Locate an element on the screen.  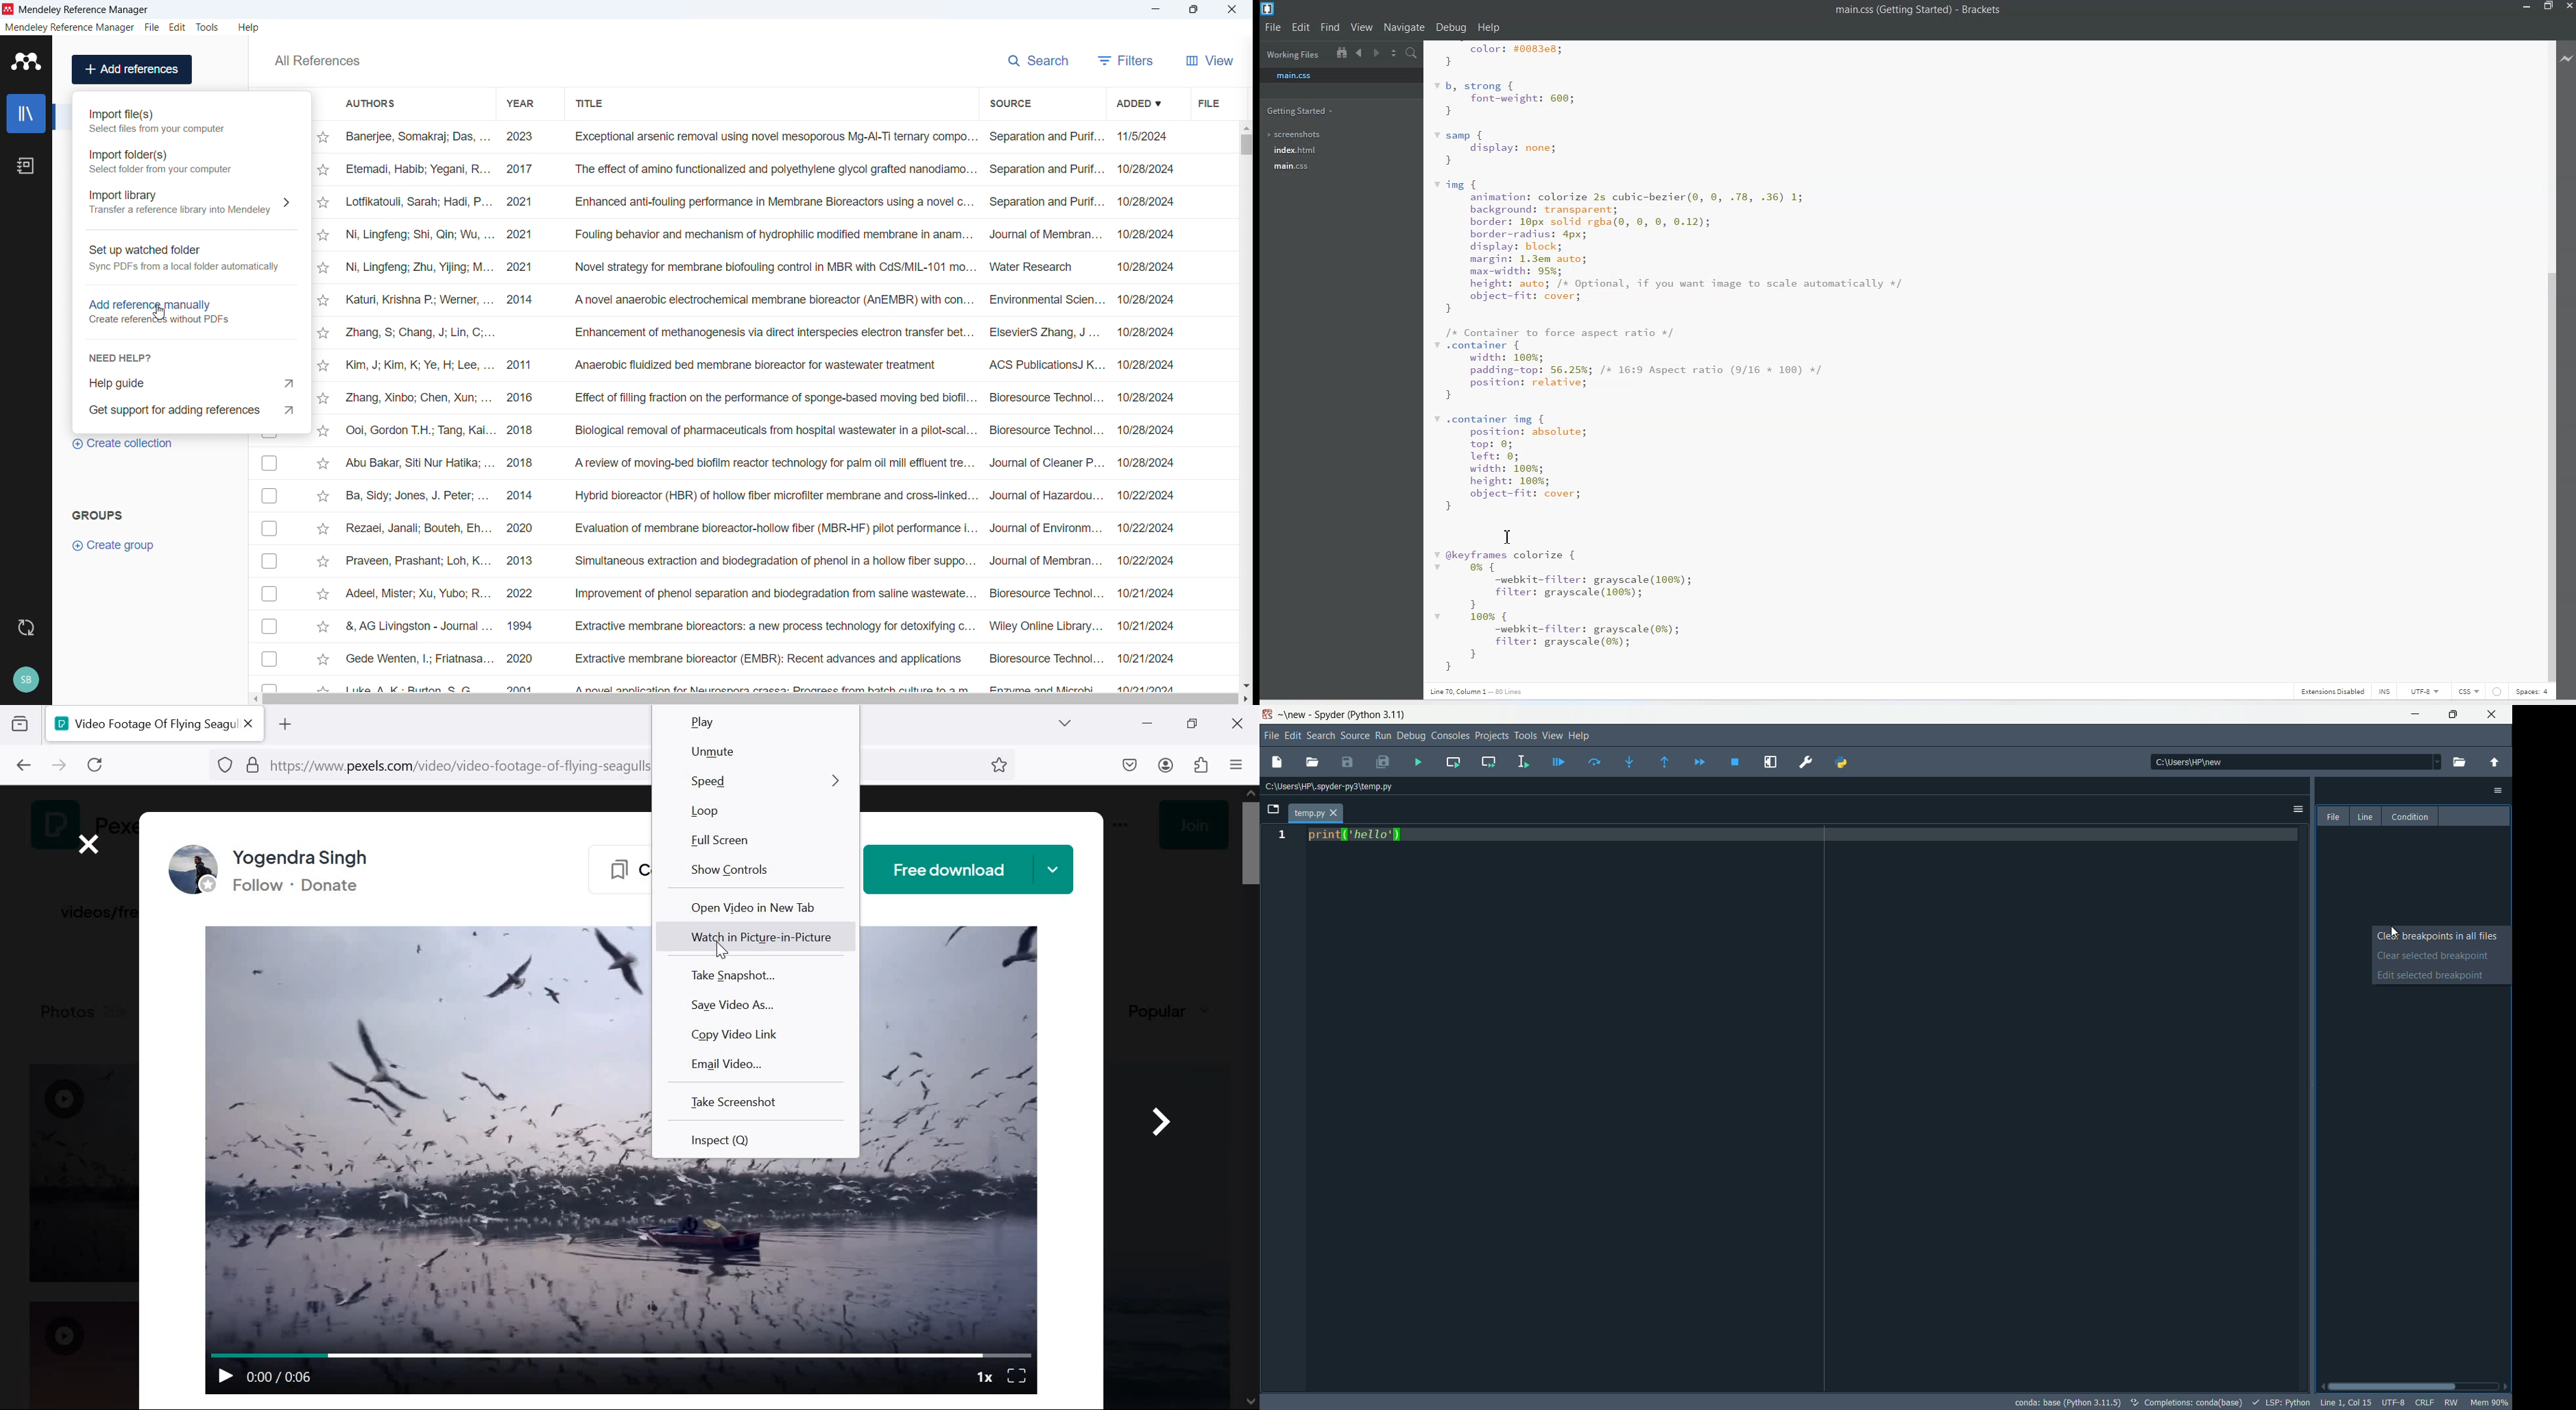
parent directory is located at coordinates (2496, 762).